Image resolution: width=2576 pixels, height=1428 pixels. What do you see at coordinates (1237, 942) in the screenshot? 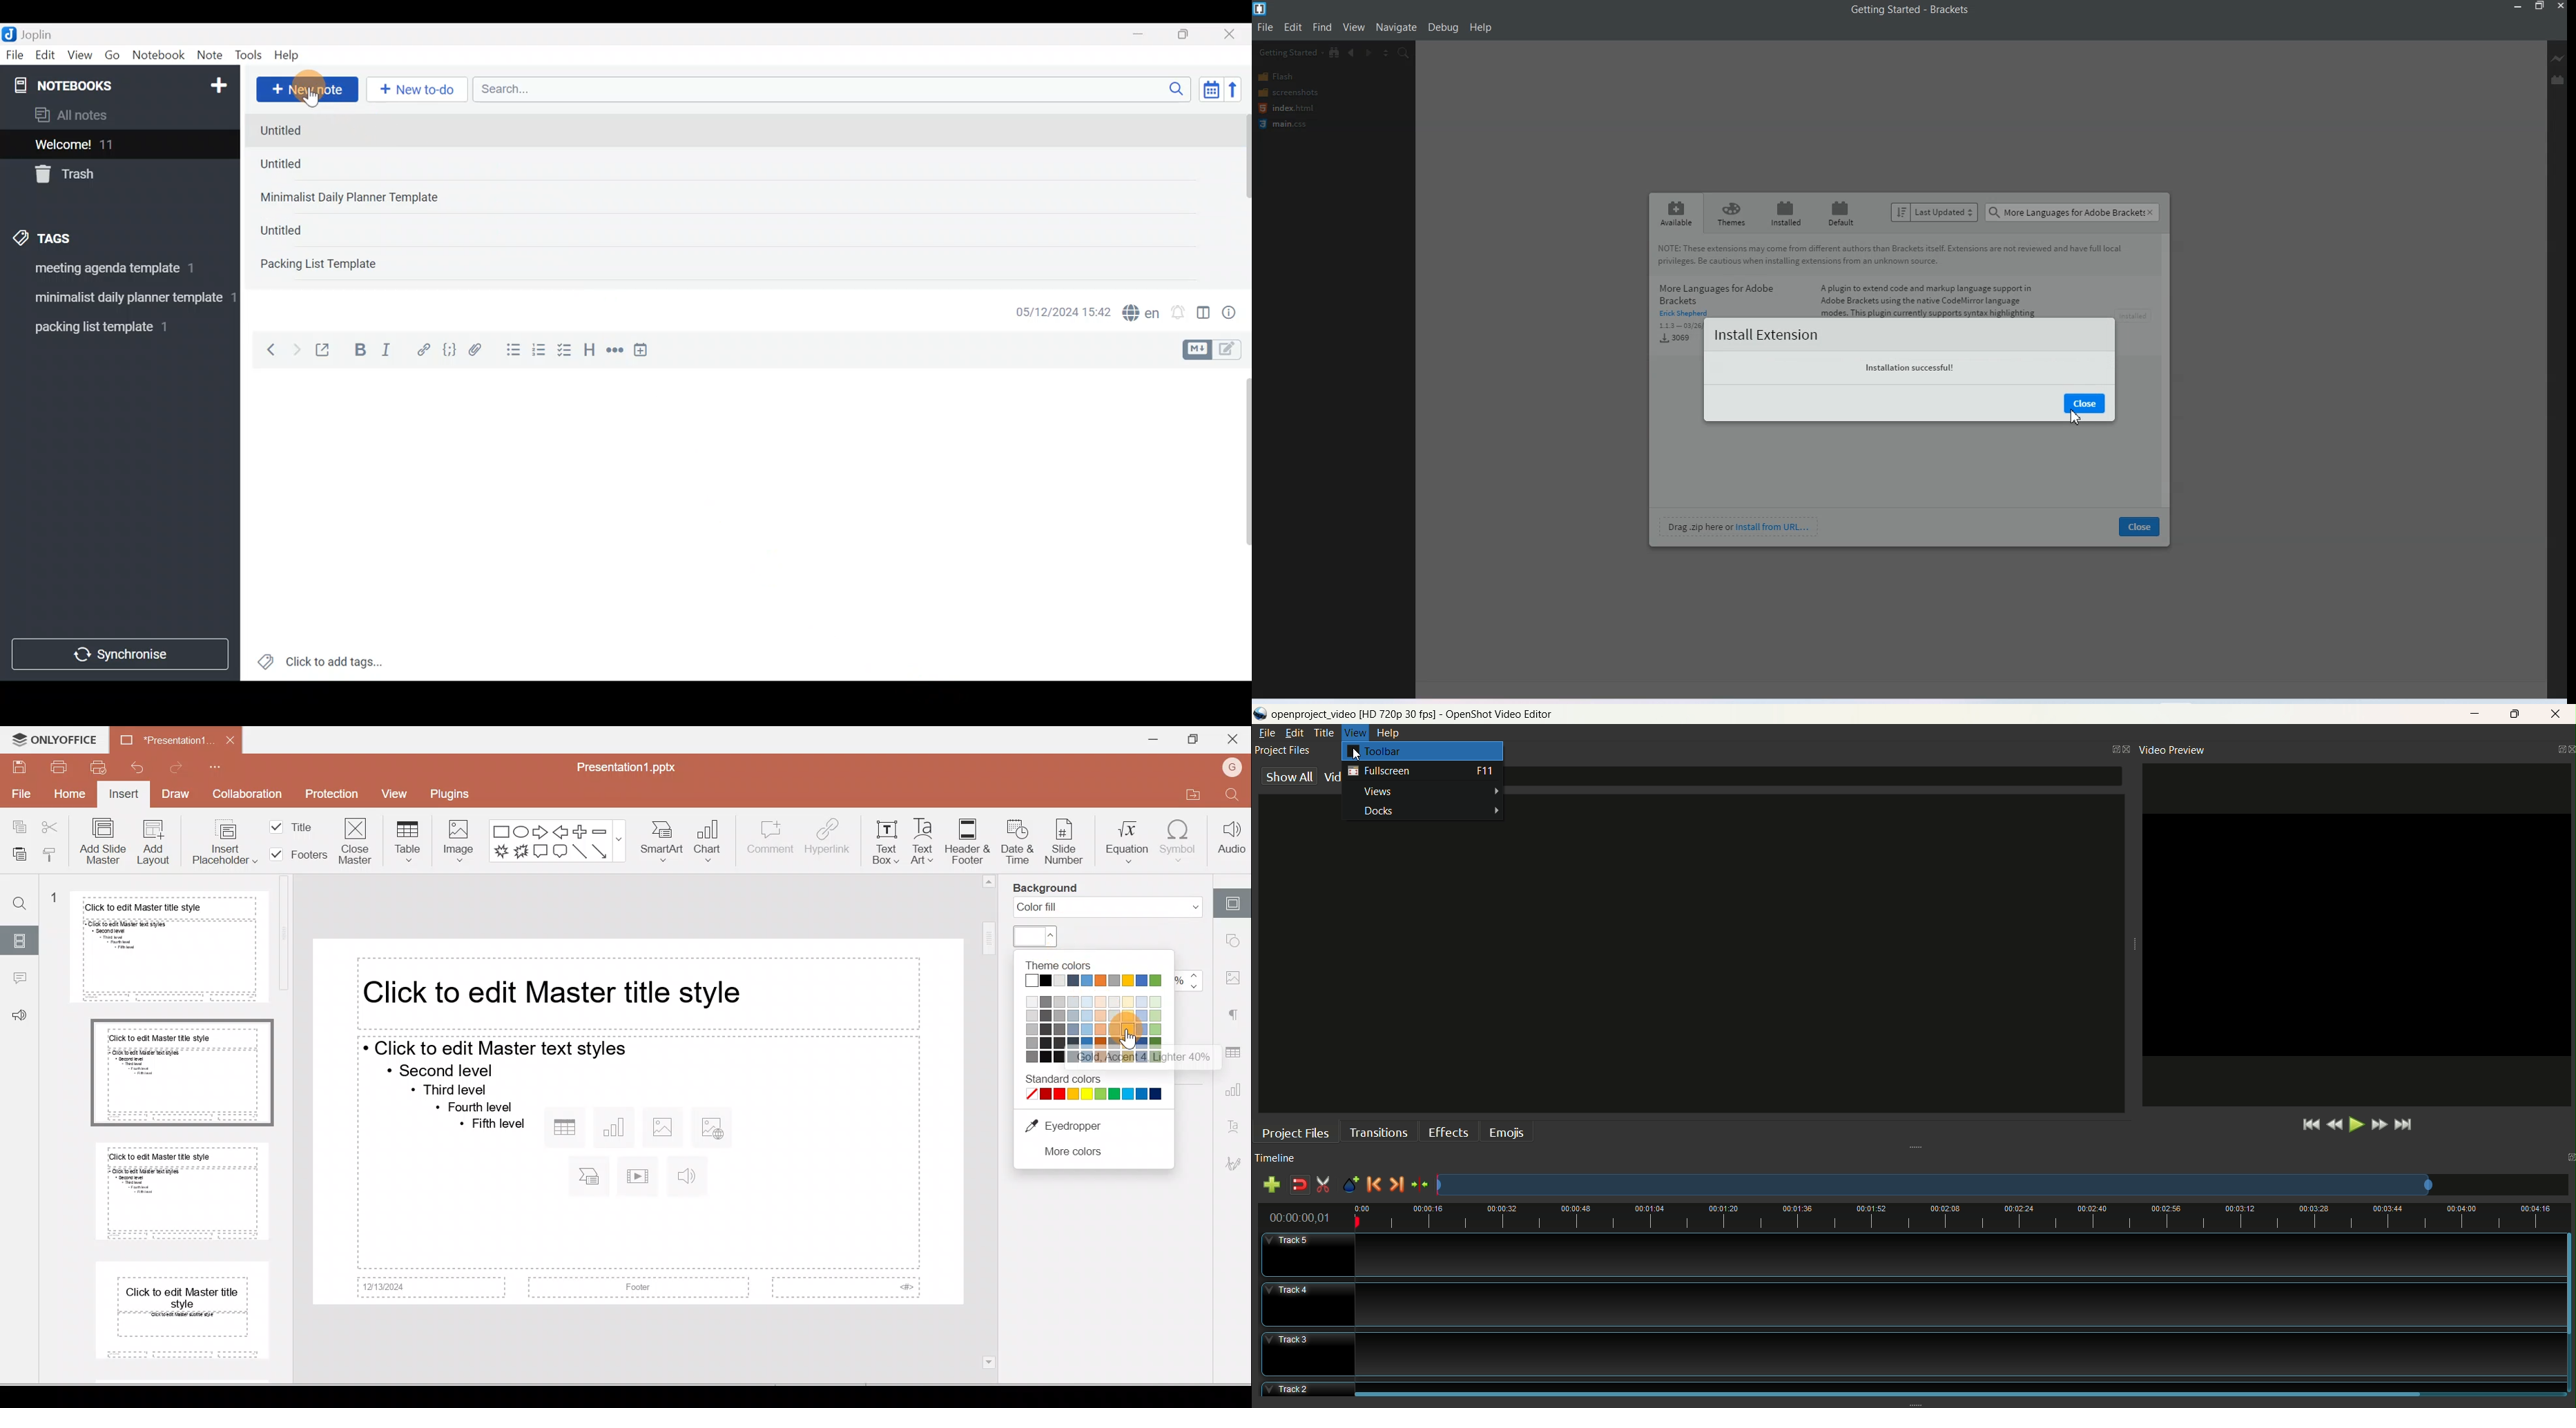
I see `Shape settings` at bounding box center [1237, 942].